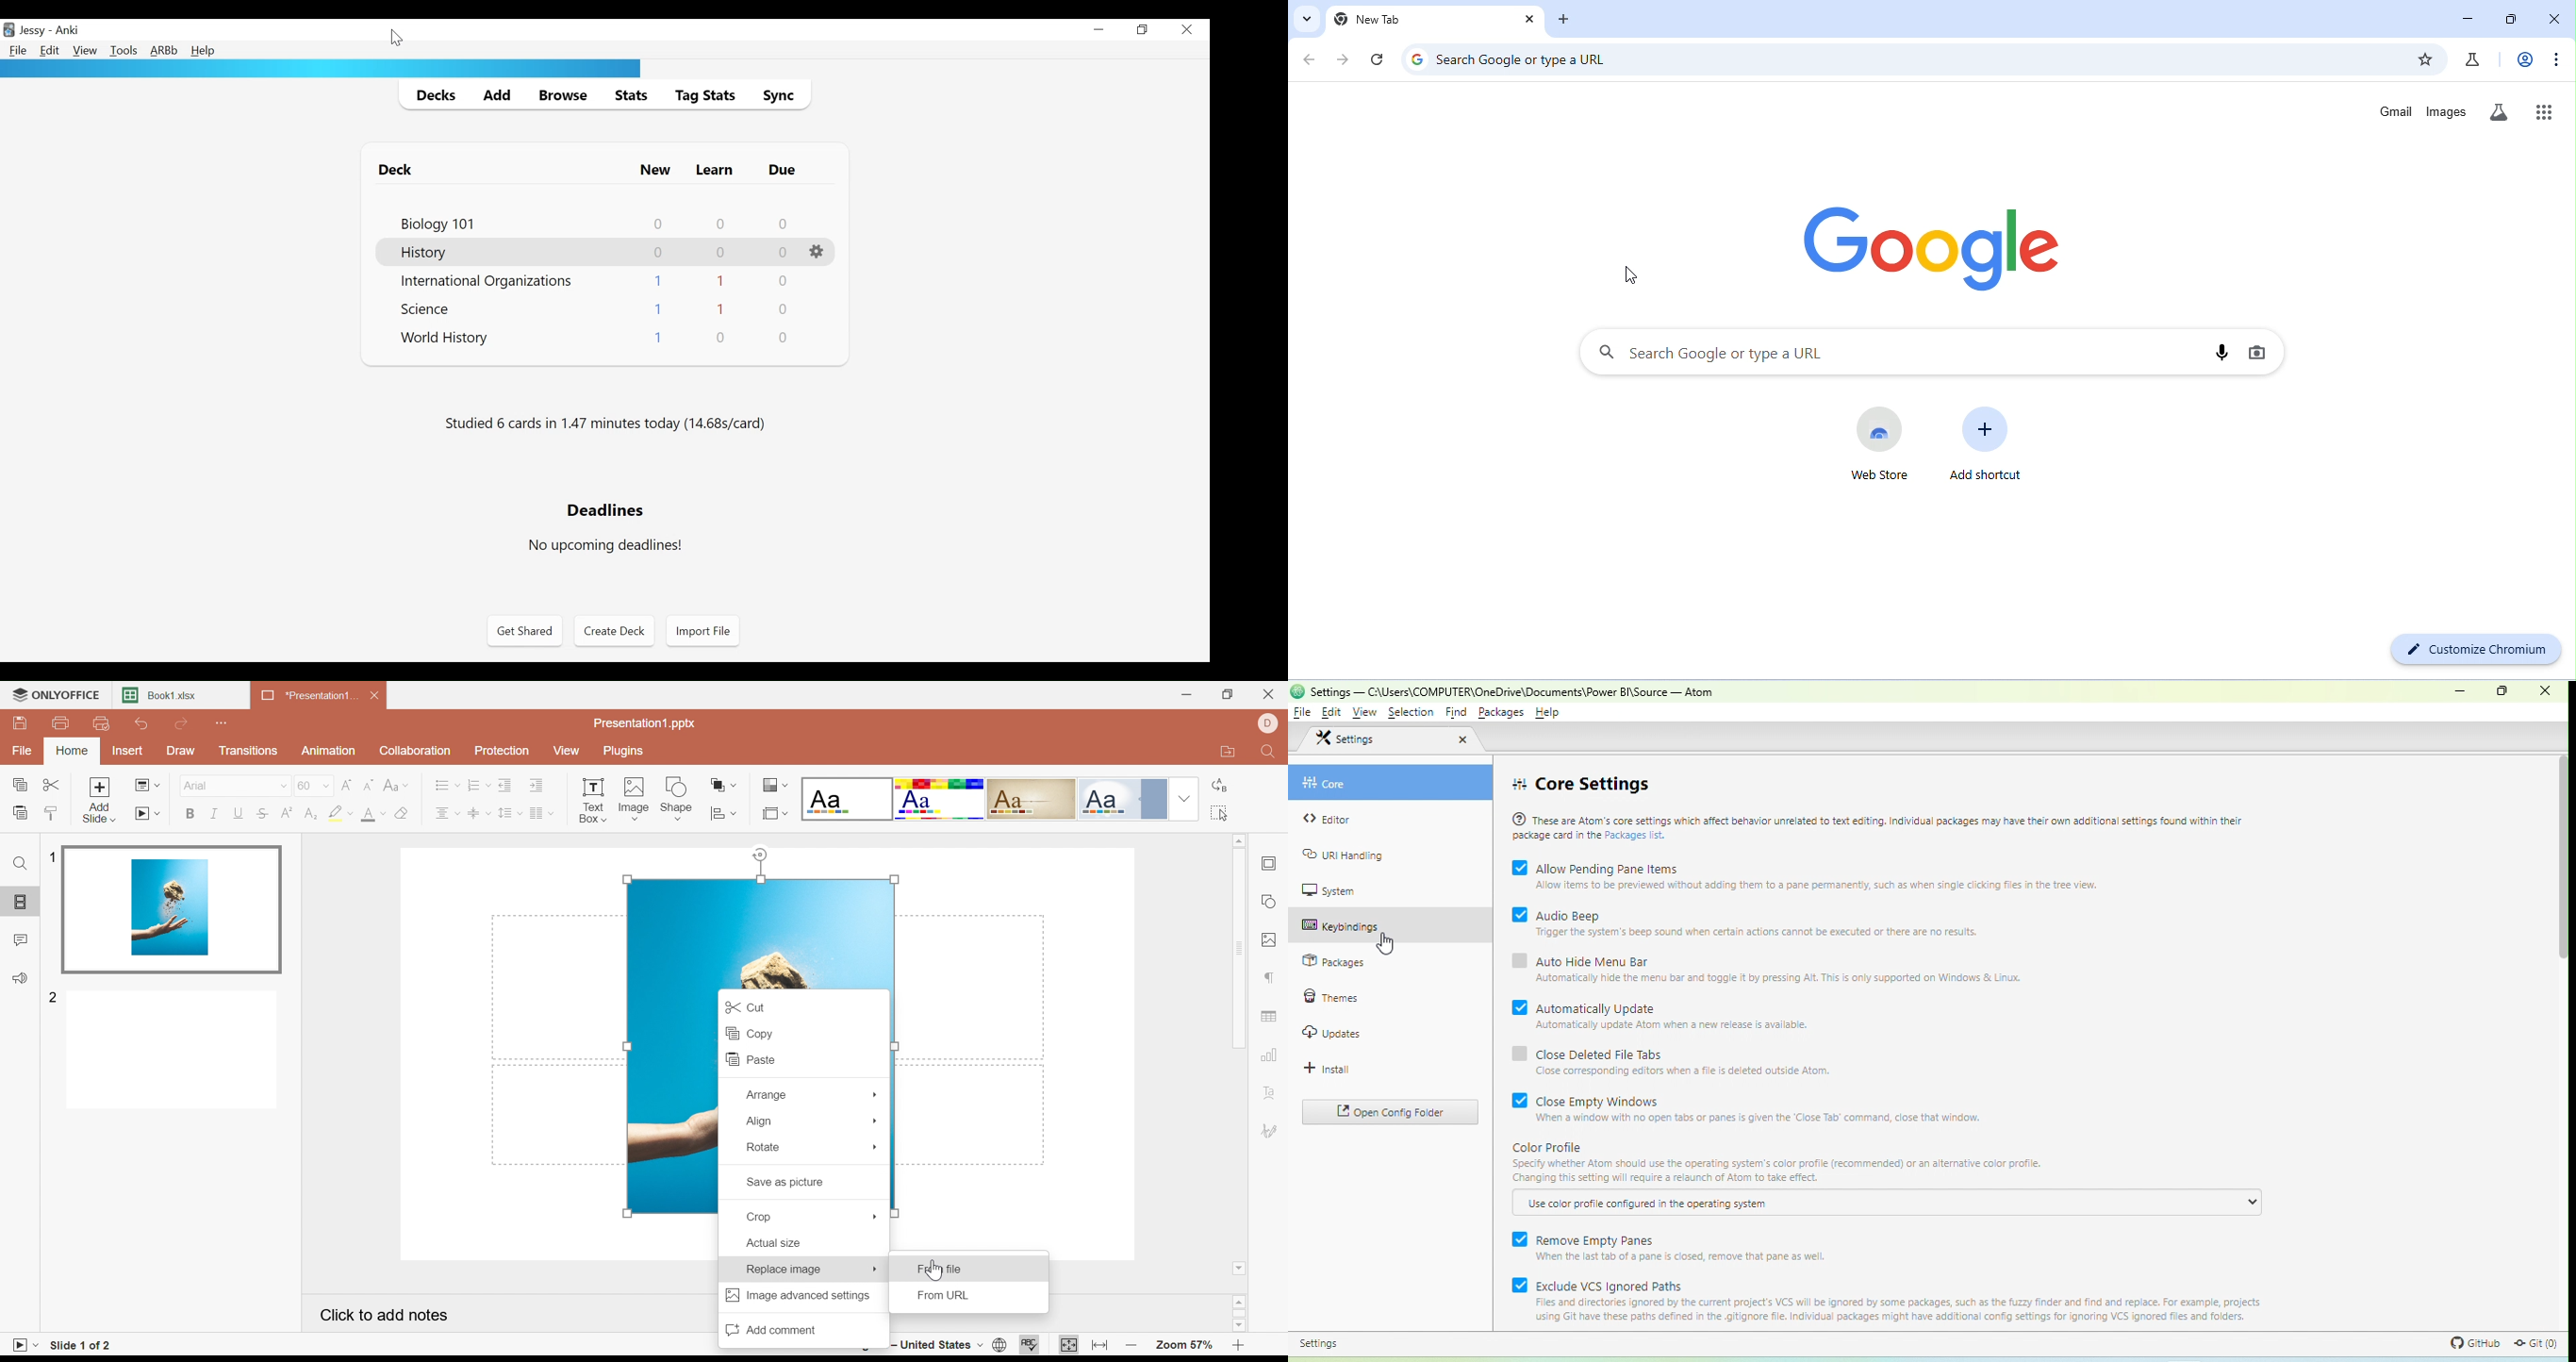 The height and width of the screenshot is (1372, 2576). Describe the element at coordinates (657, 224) in the screenshot. I see `New Card Count` at that location.